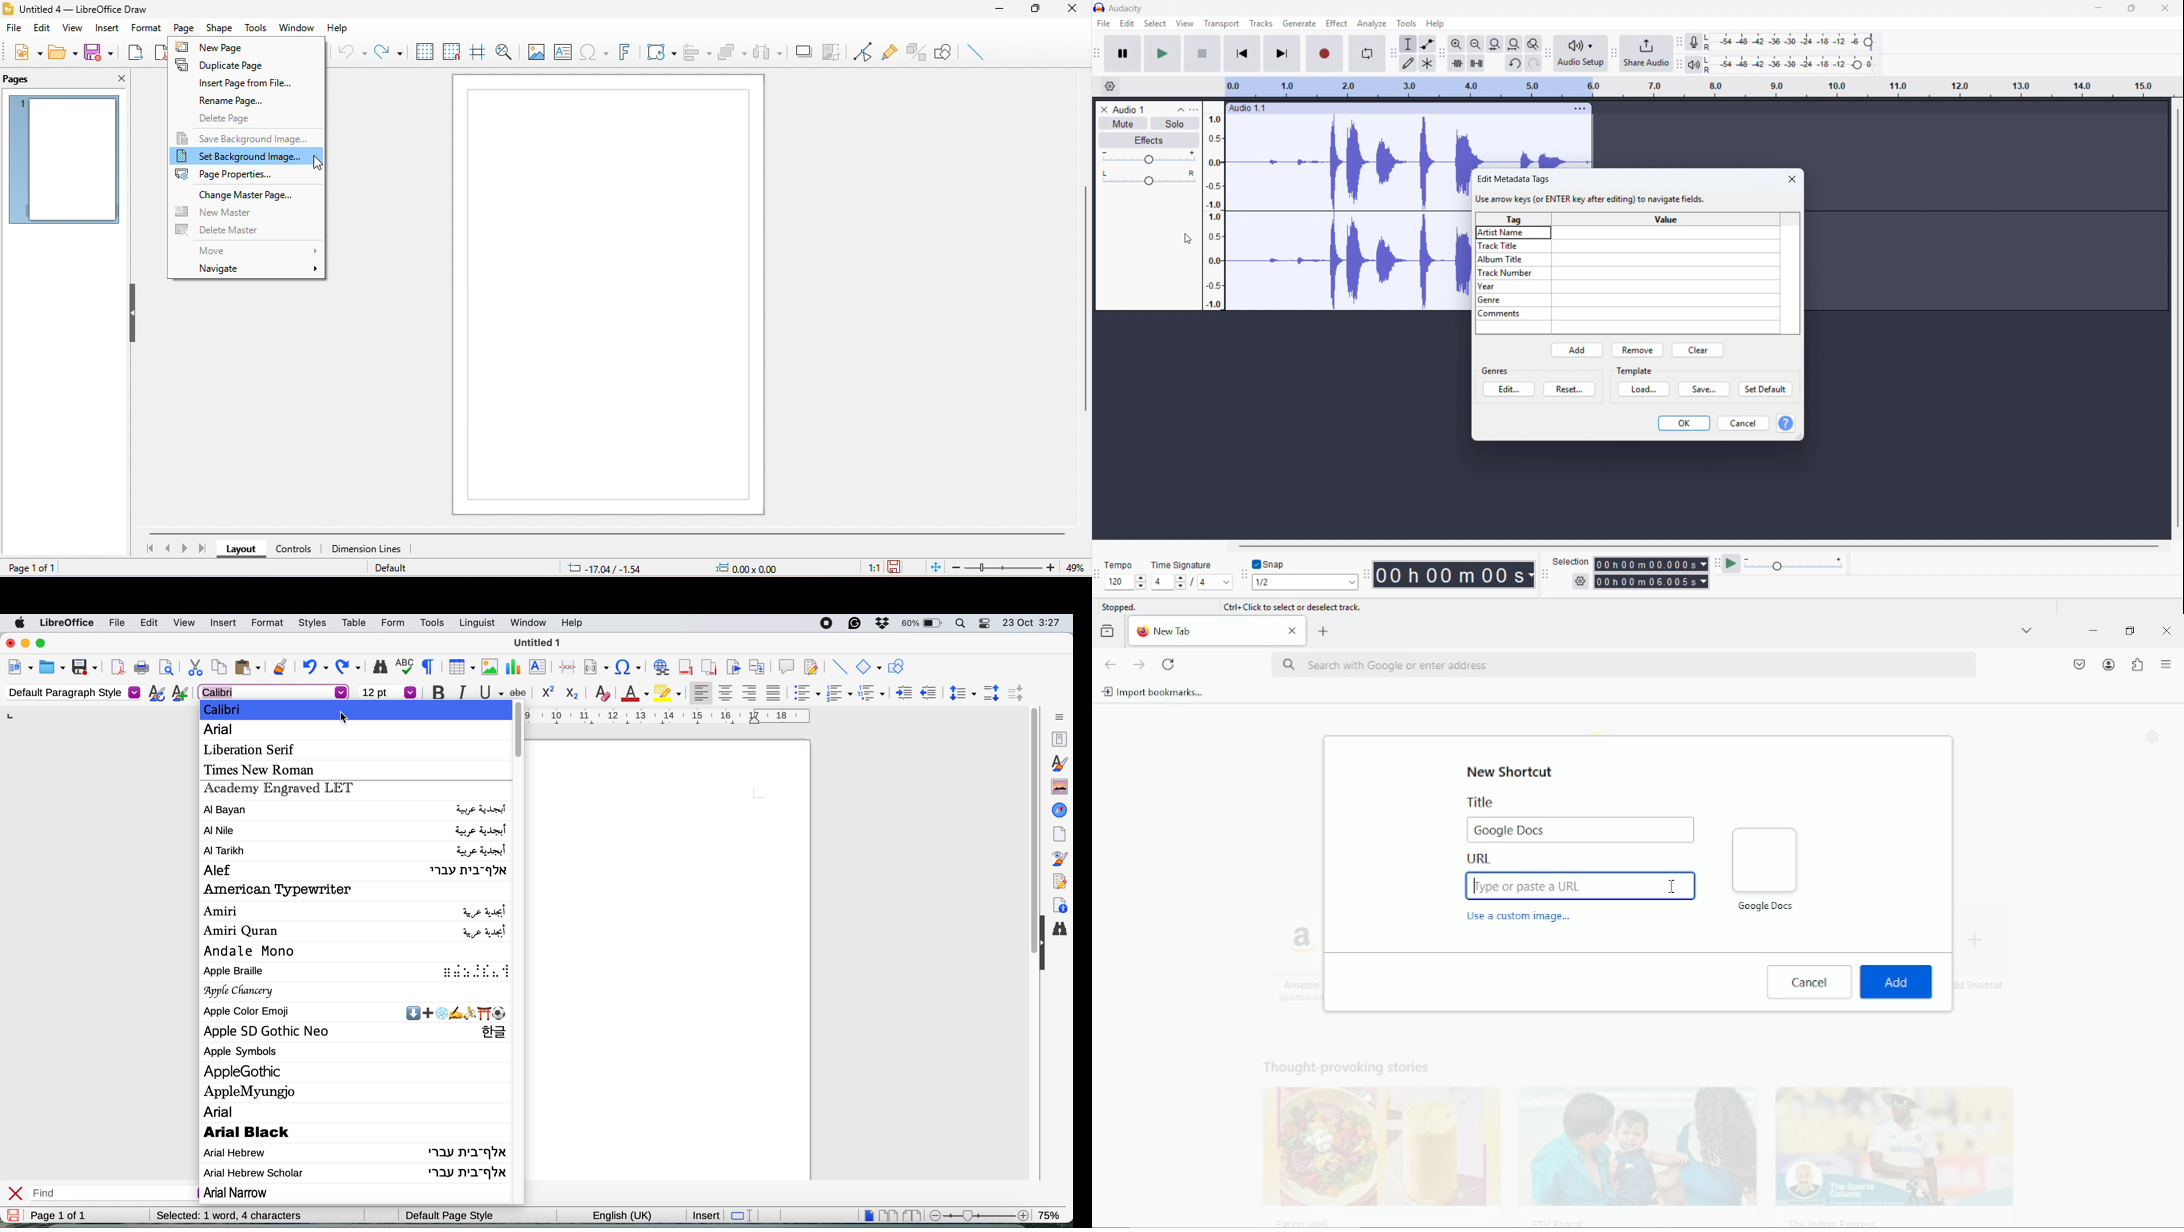  What do you see at coordinates (220, 621) in the screenshot?
I see `insert` at bounding box center [220, 621].